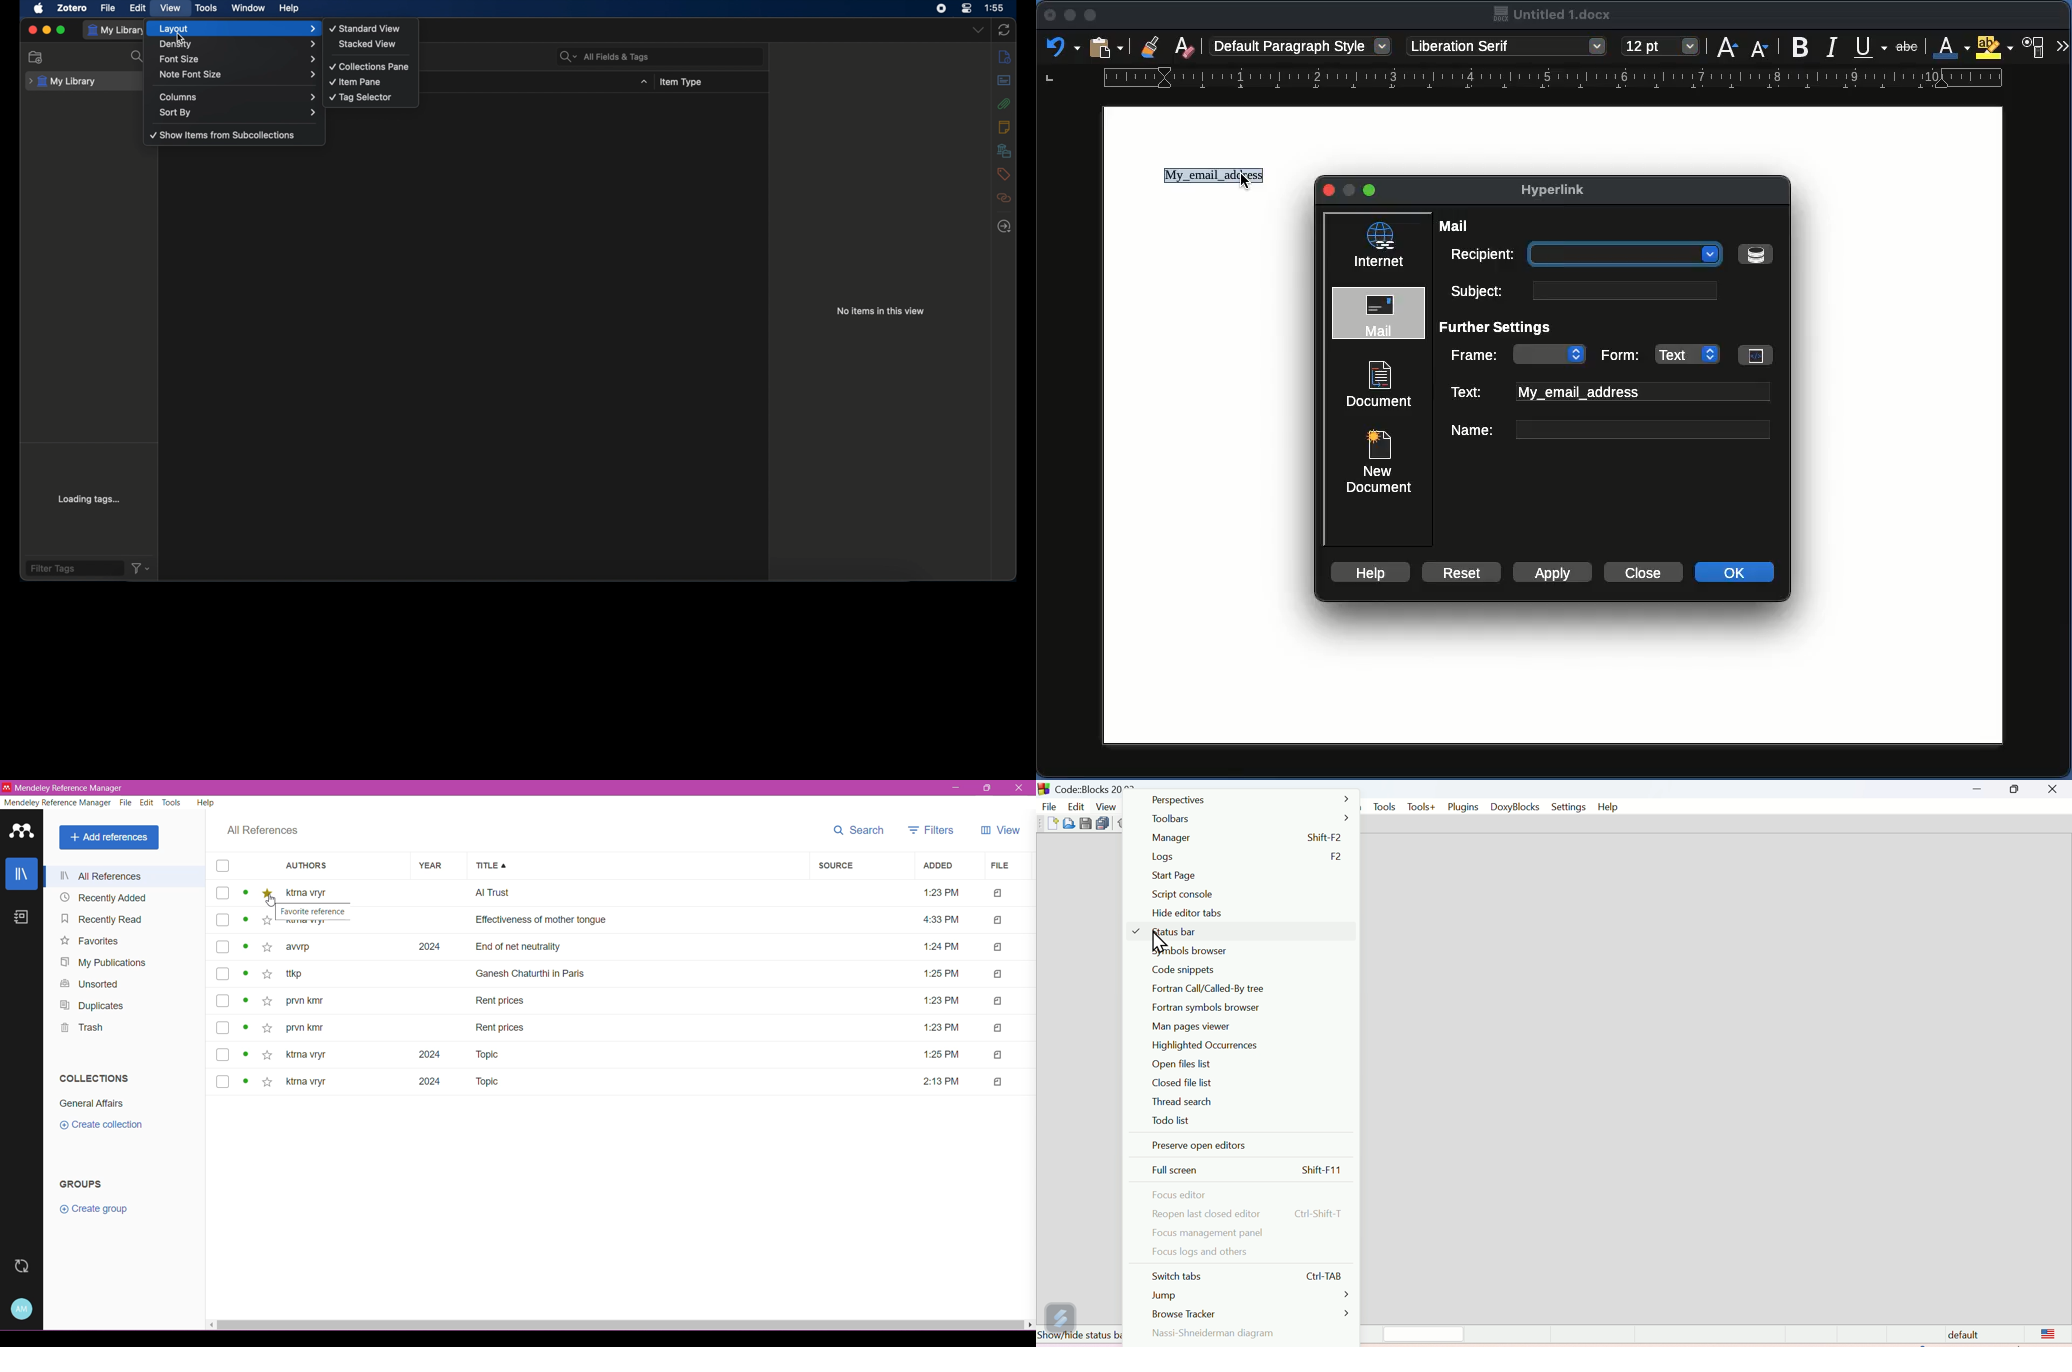 This screenshot has height=1372, width=2072. I want to click on zotero, so click(71, 8).